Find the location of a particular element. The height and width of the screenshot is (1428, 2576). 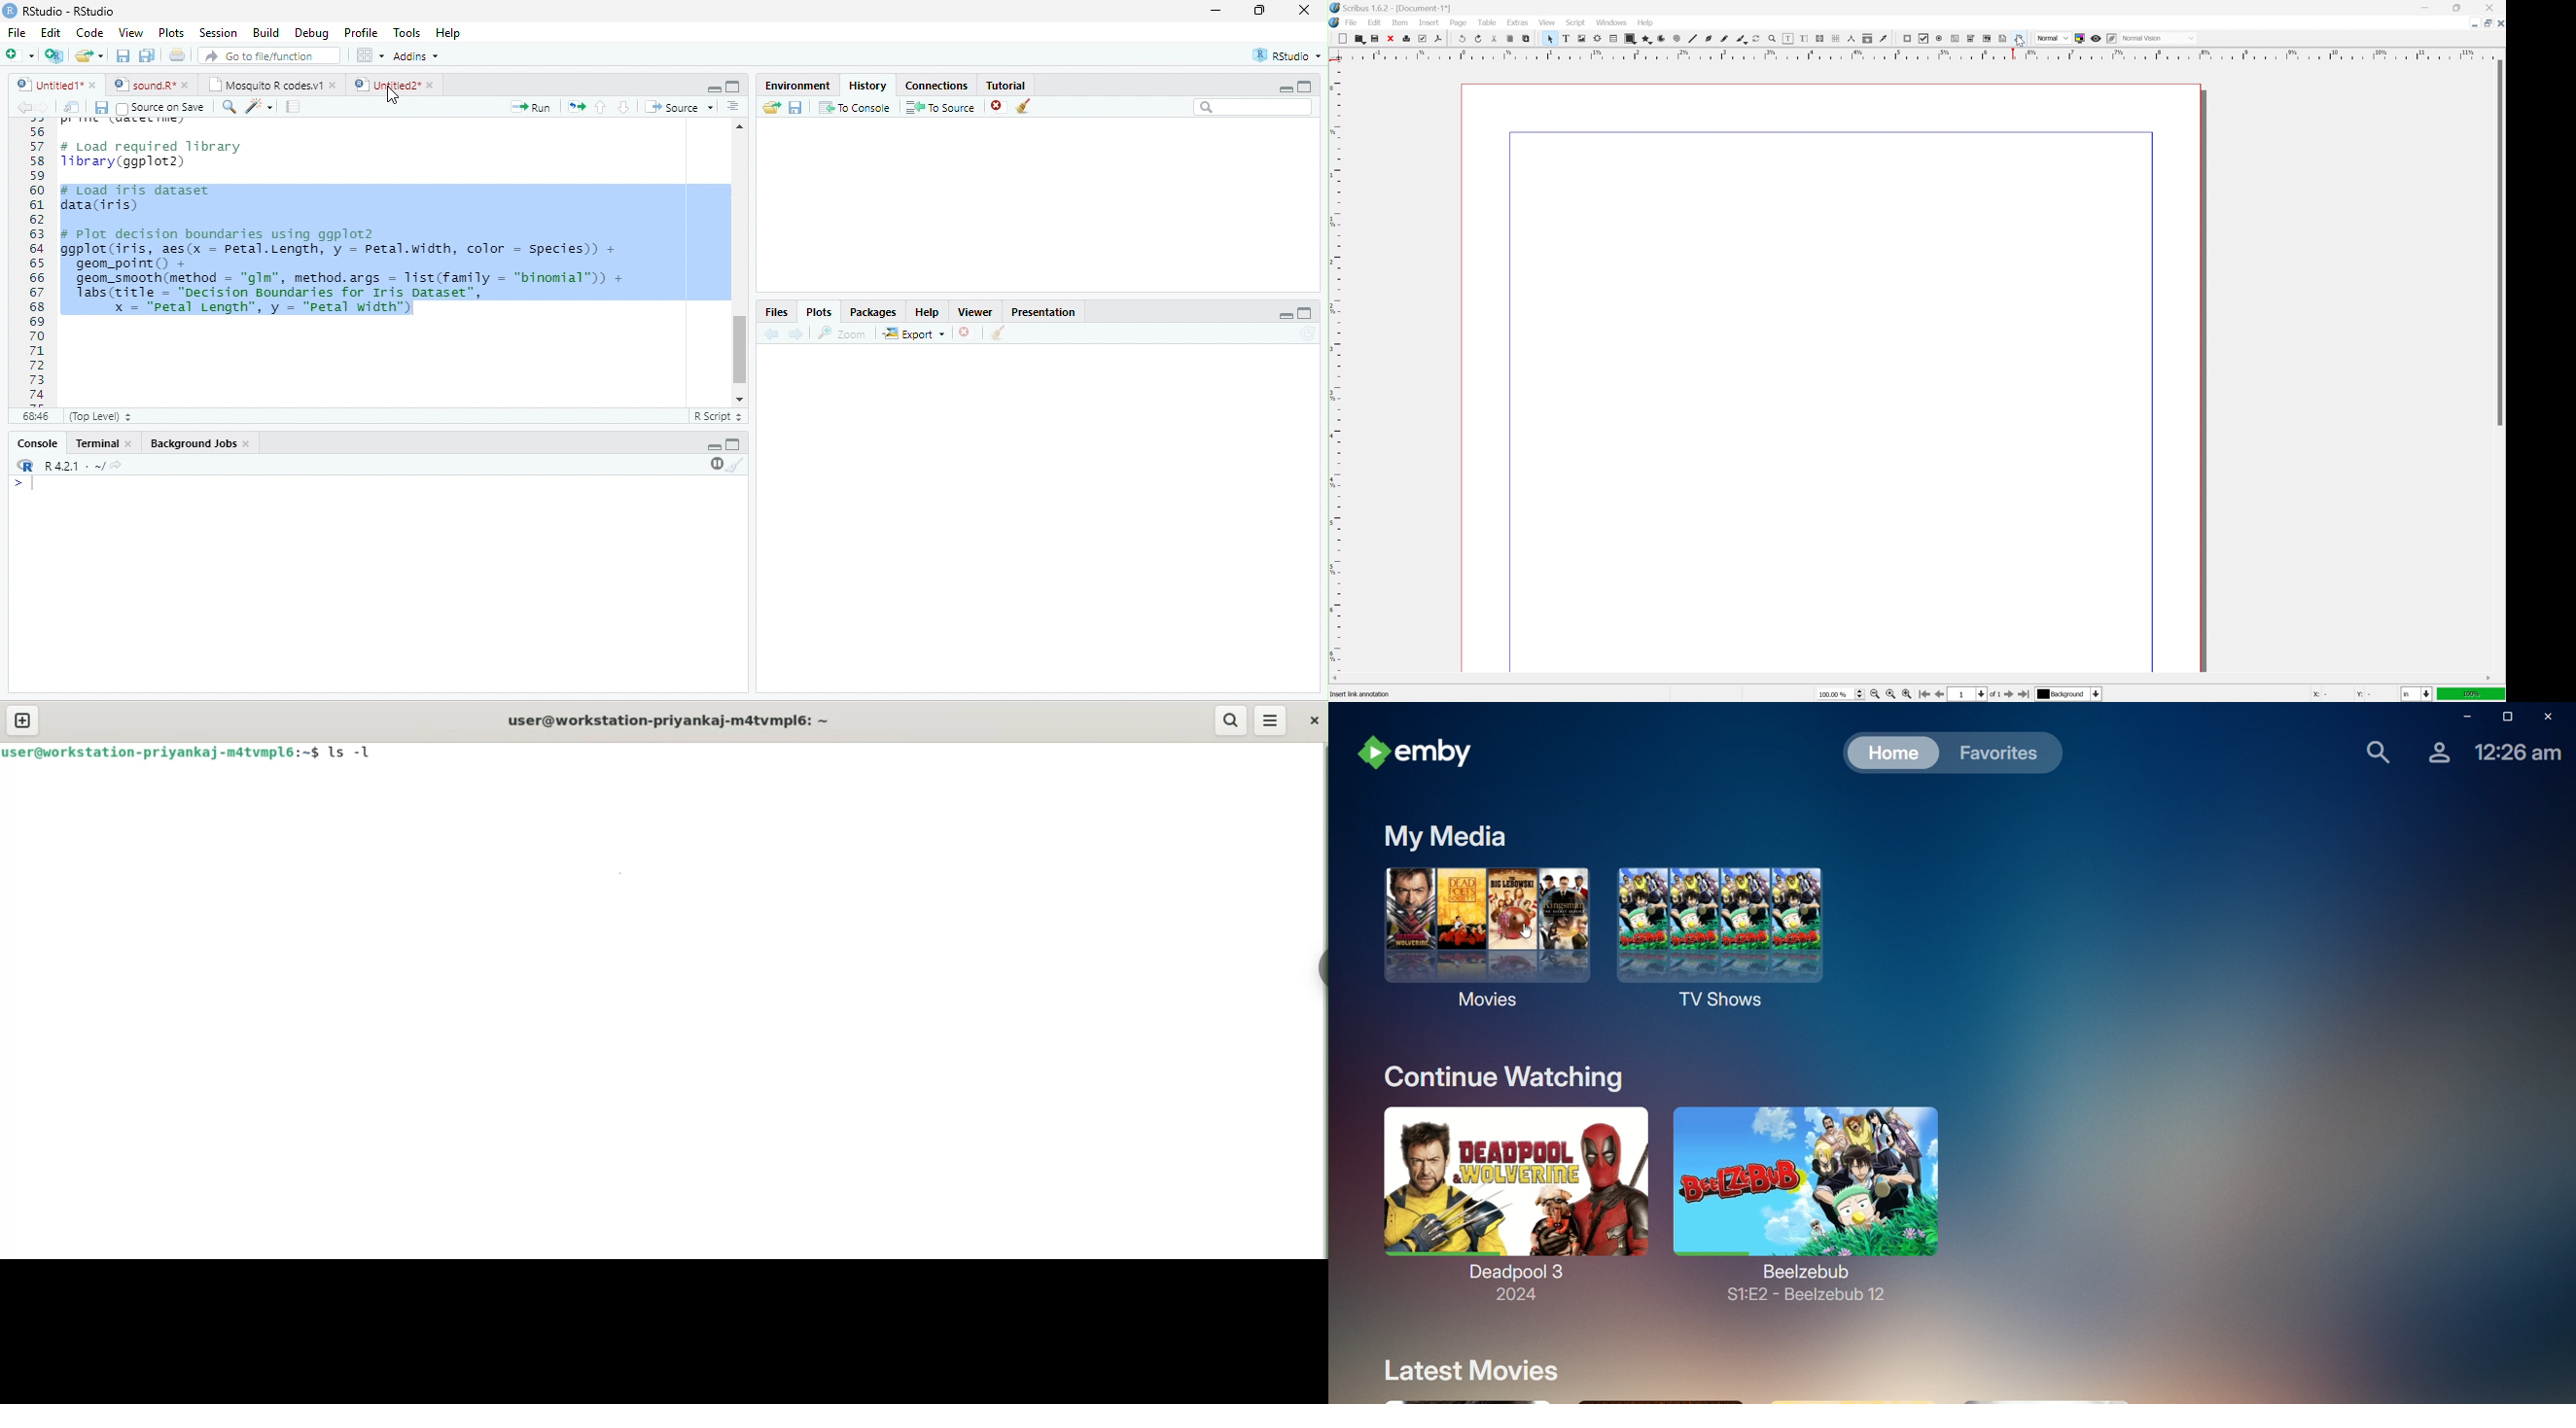

scroll bar is located at coordinates (2499, 242).